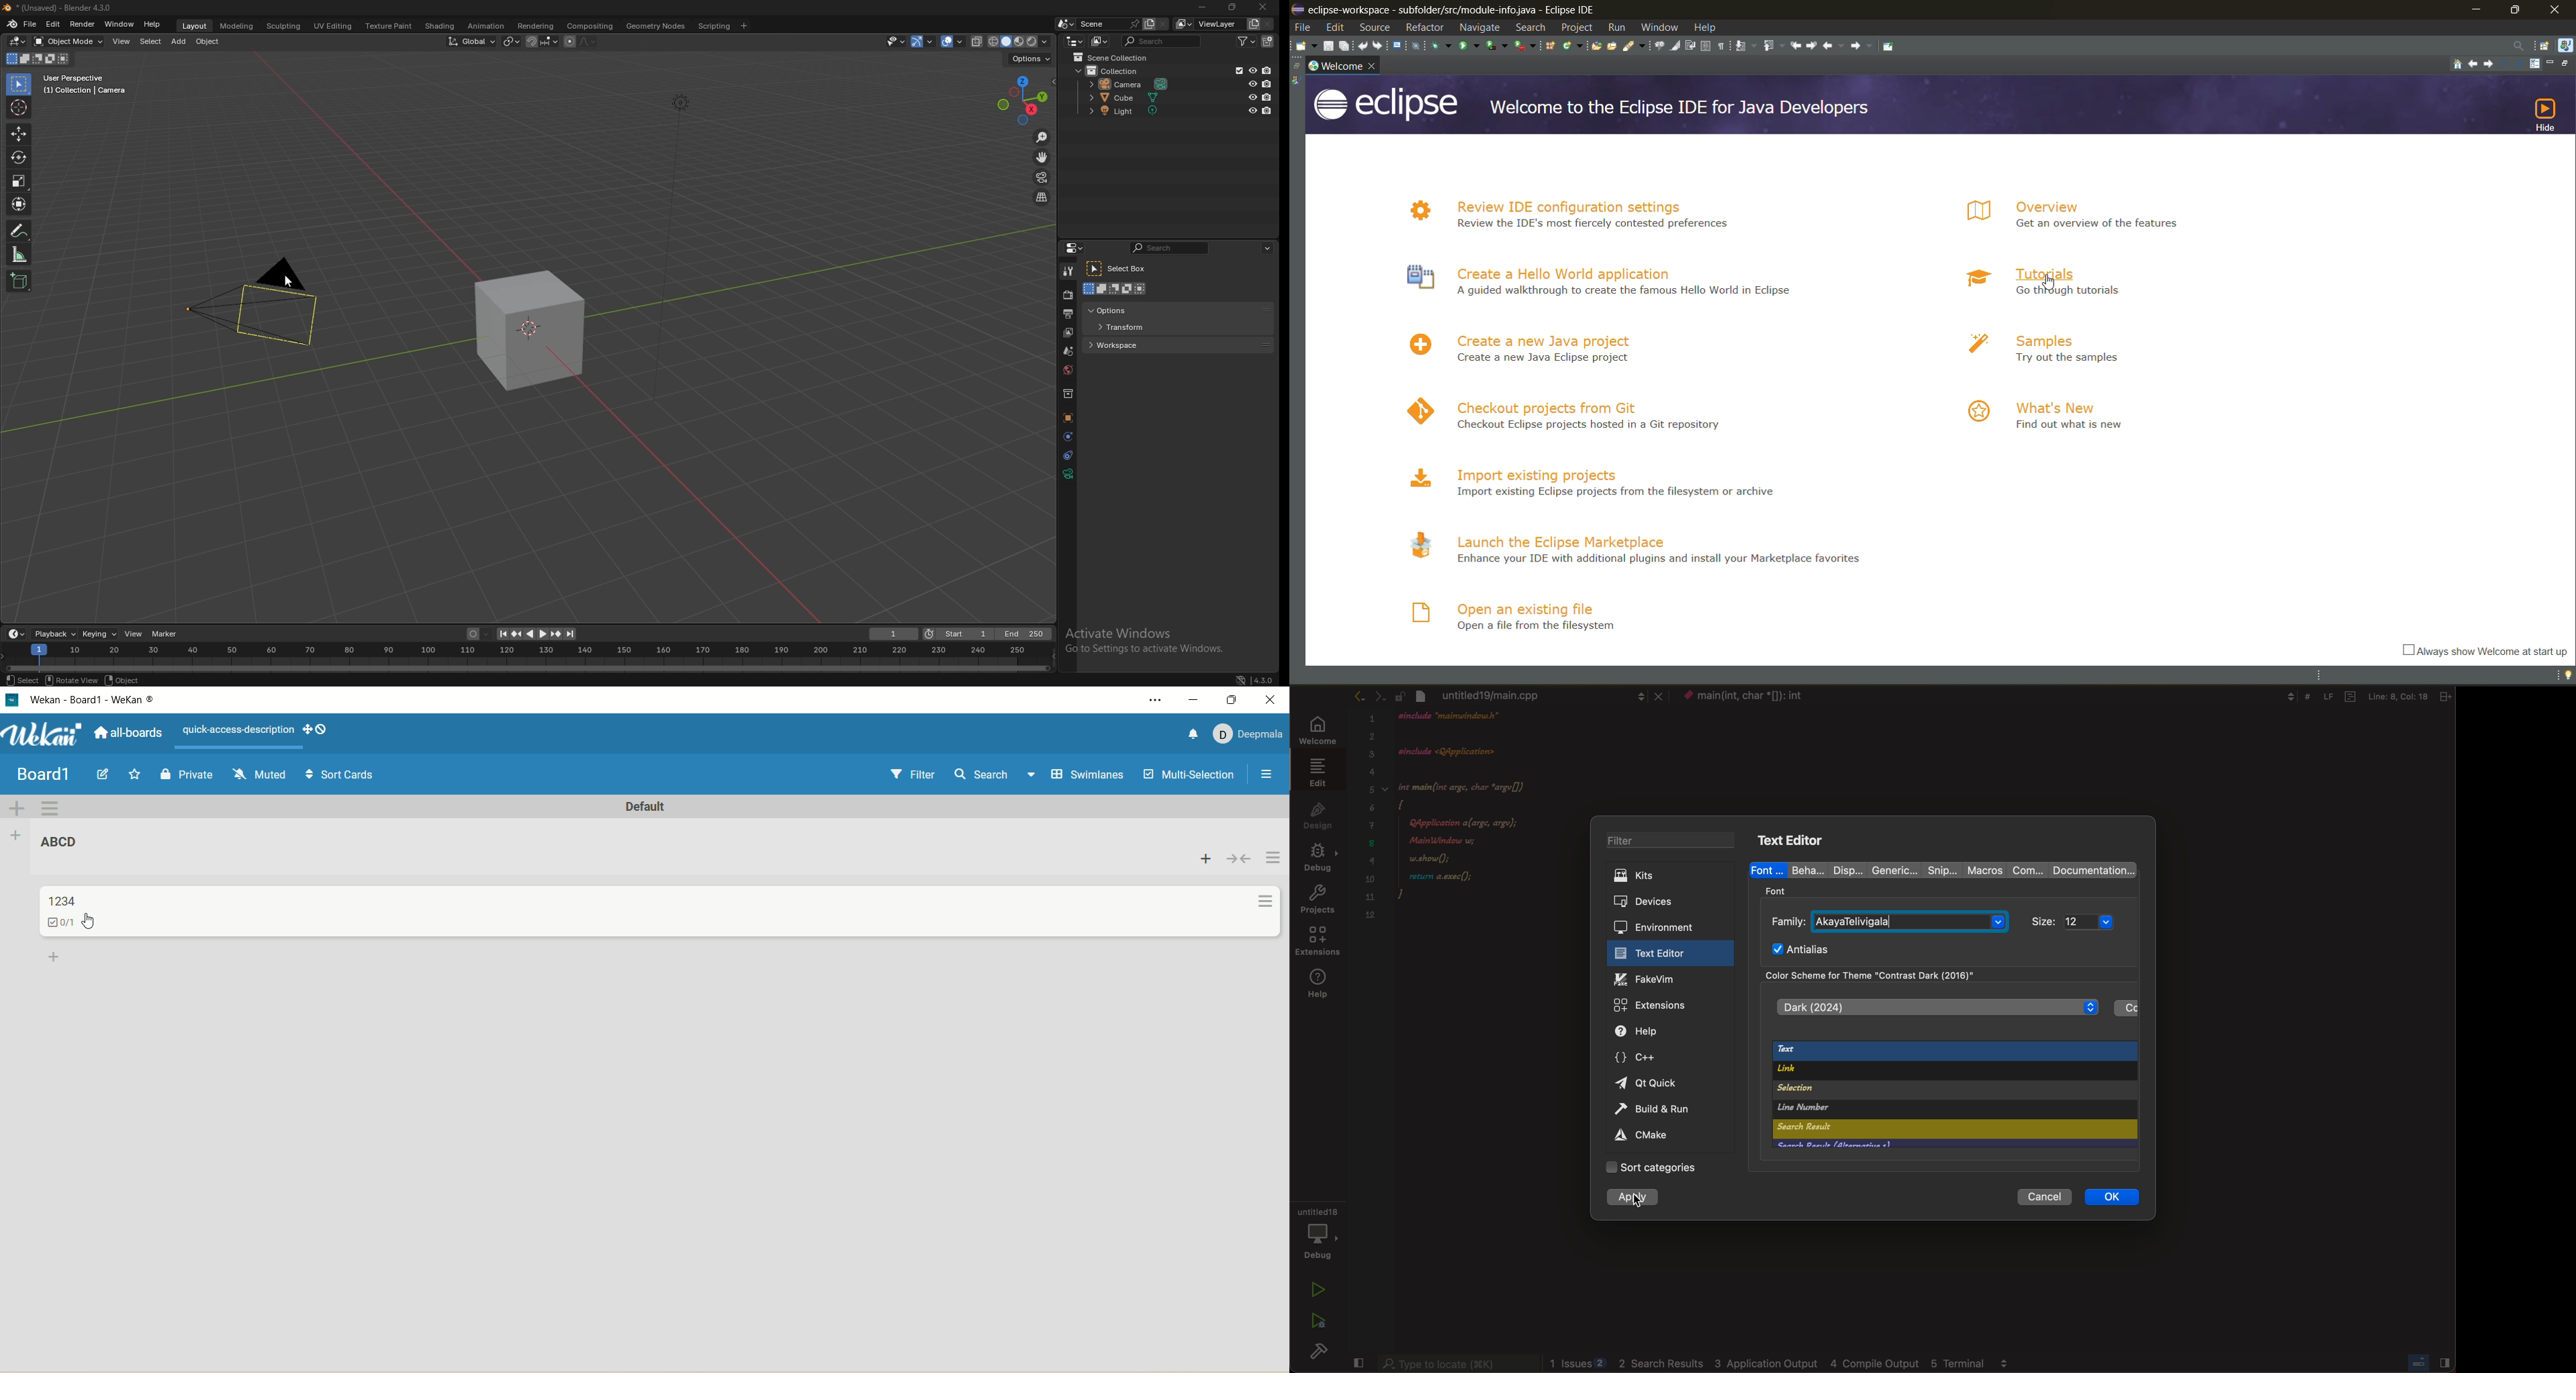 This screenshot has height=1400, width=2576. Describe the element at coordinates (283, 27) in the screenshot. I see `sculpting` at that location.